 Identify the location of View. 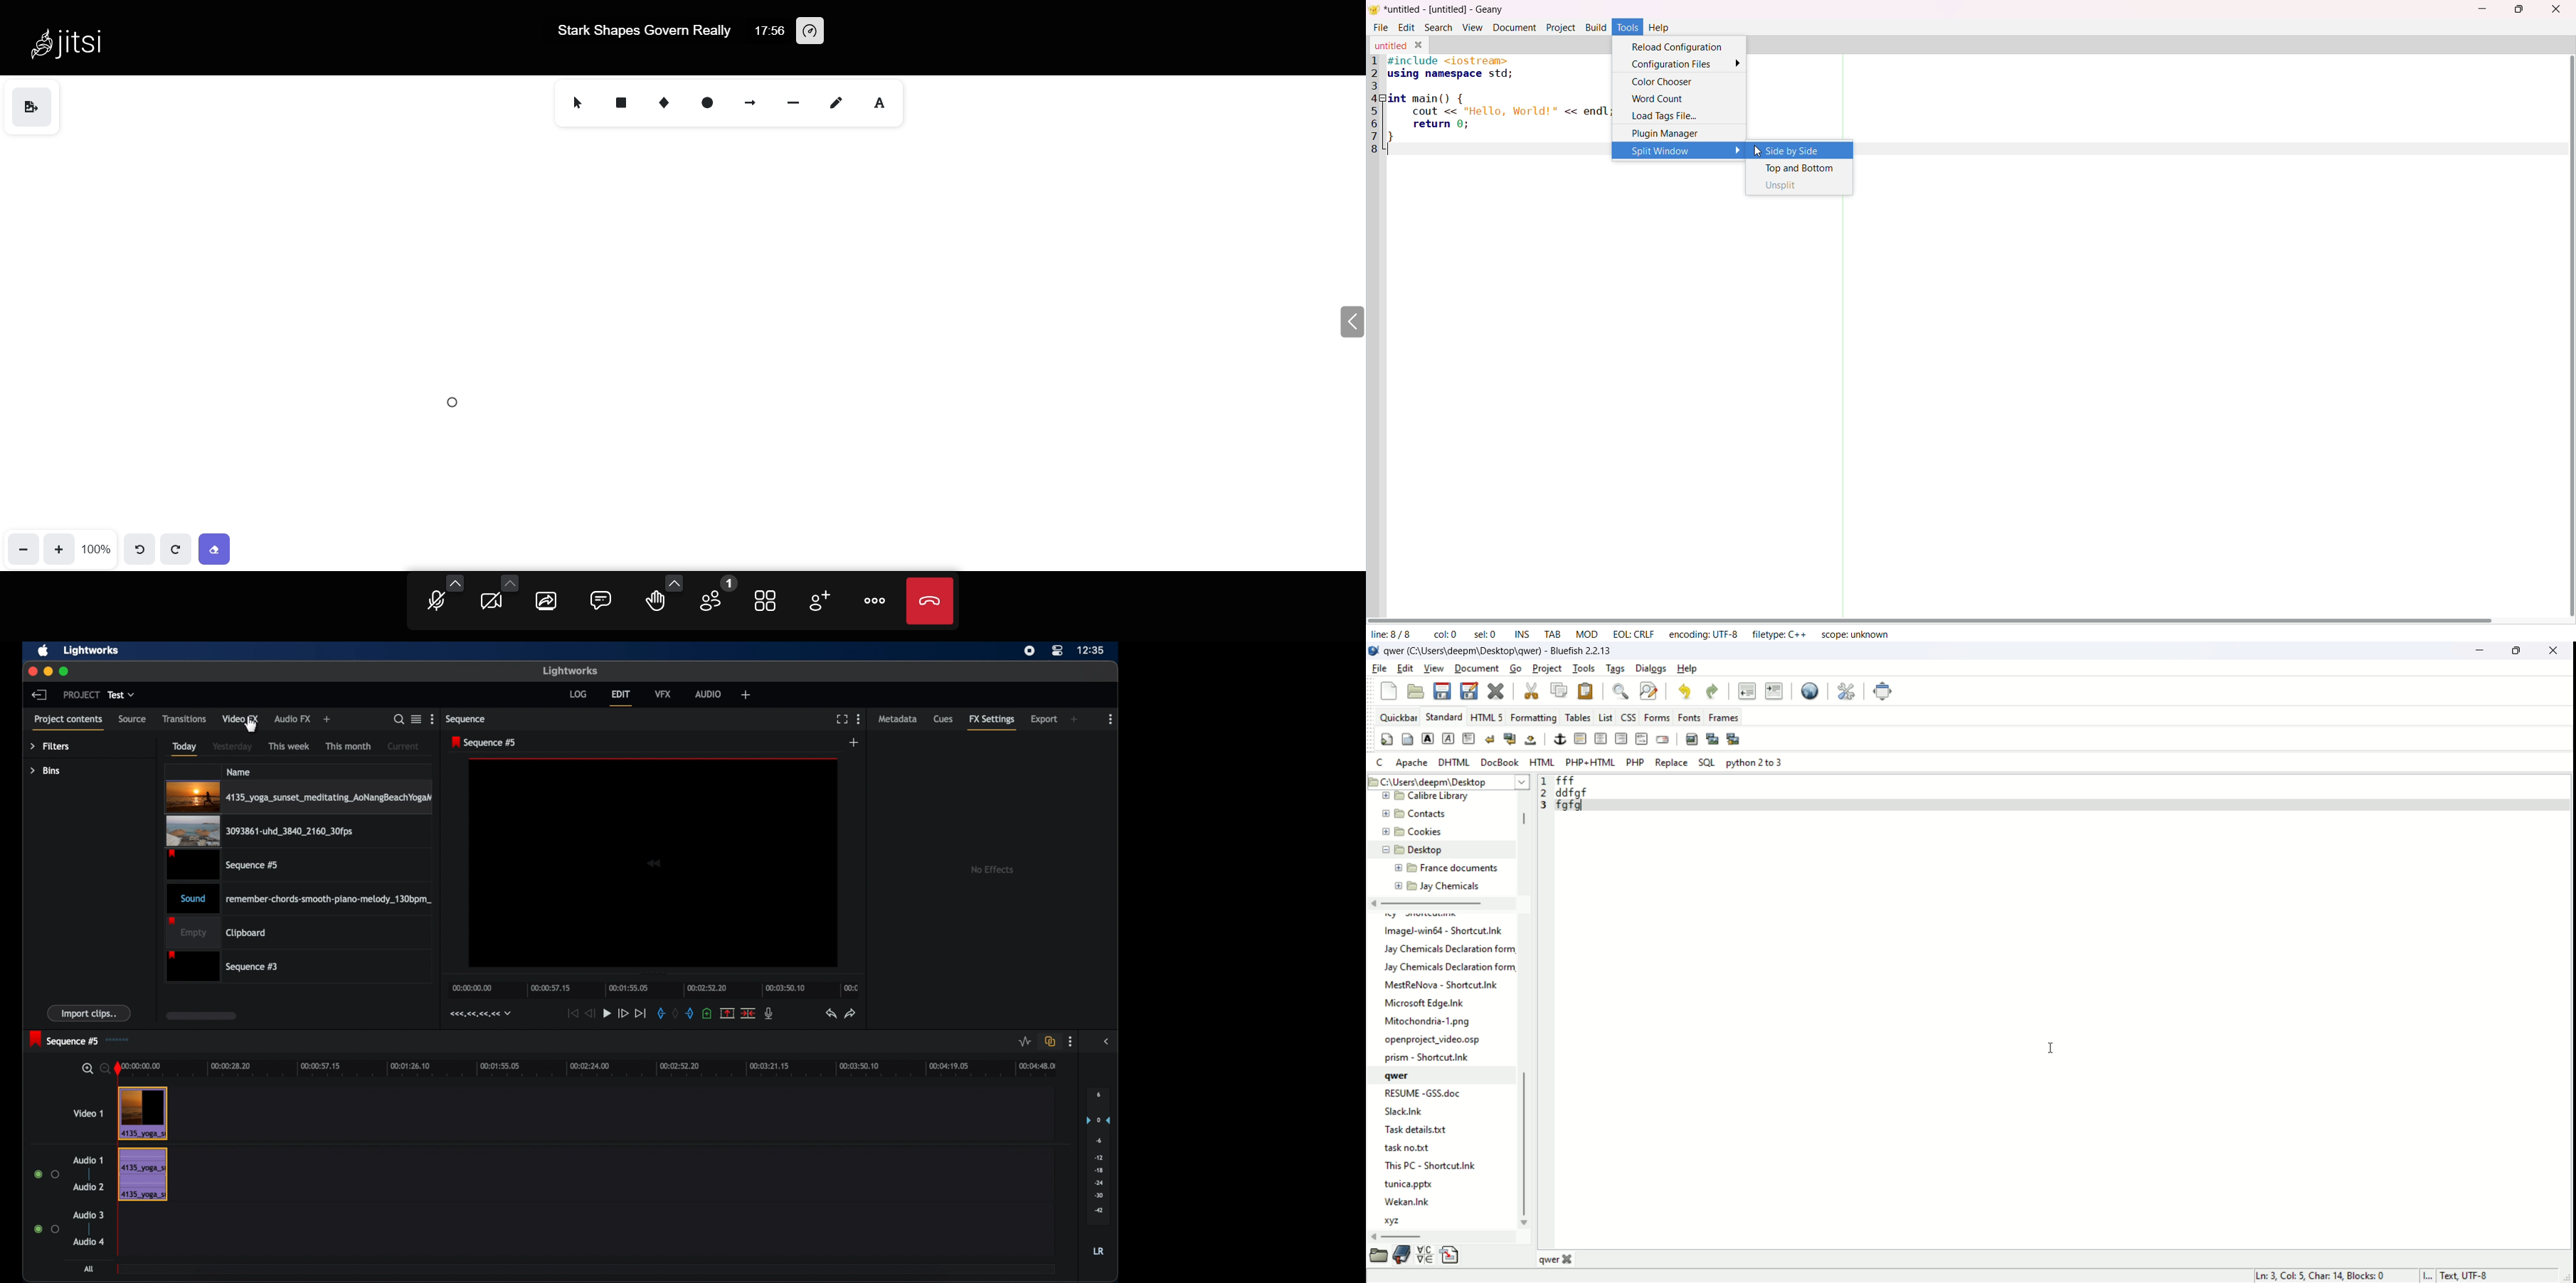
(1473, 27).